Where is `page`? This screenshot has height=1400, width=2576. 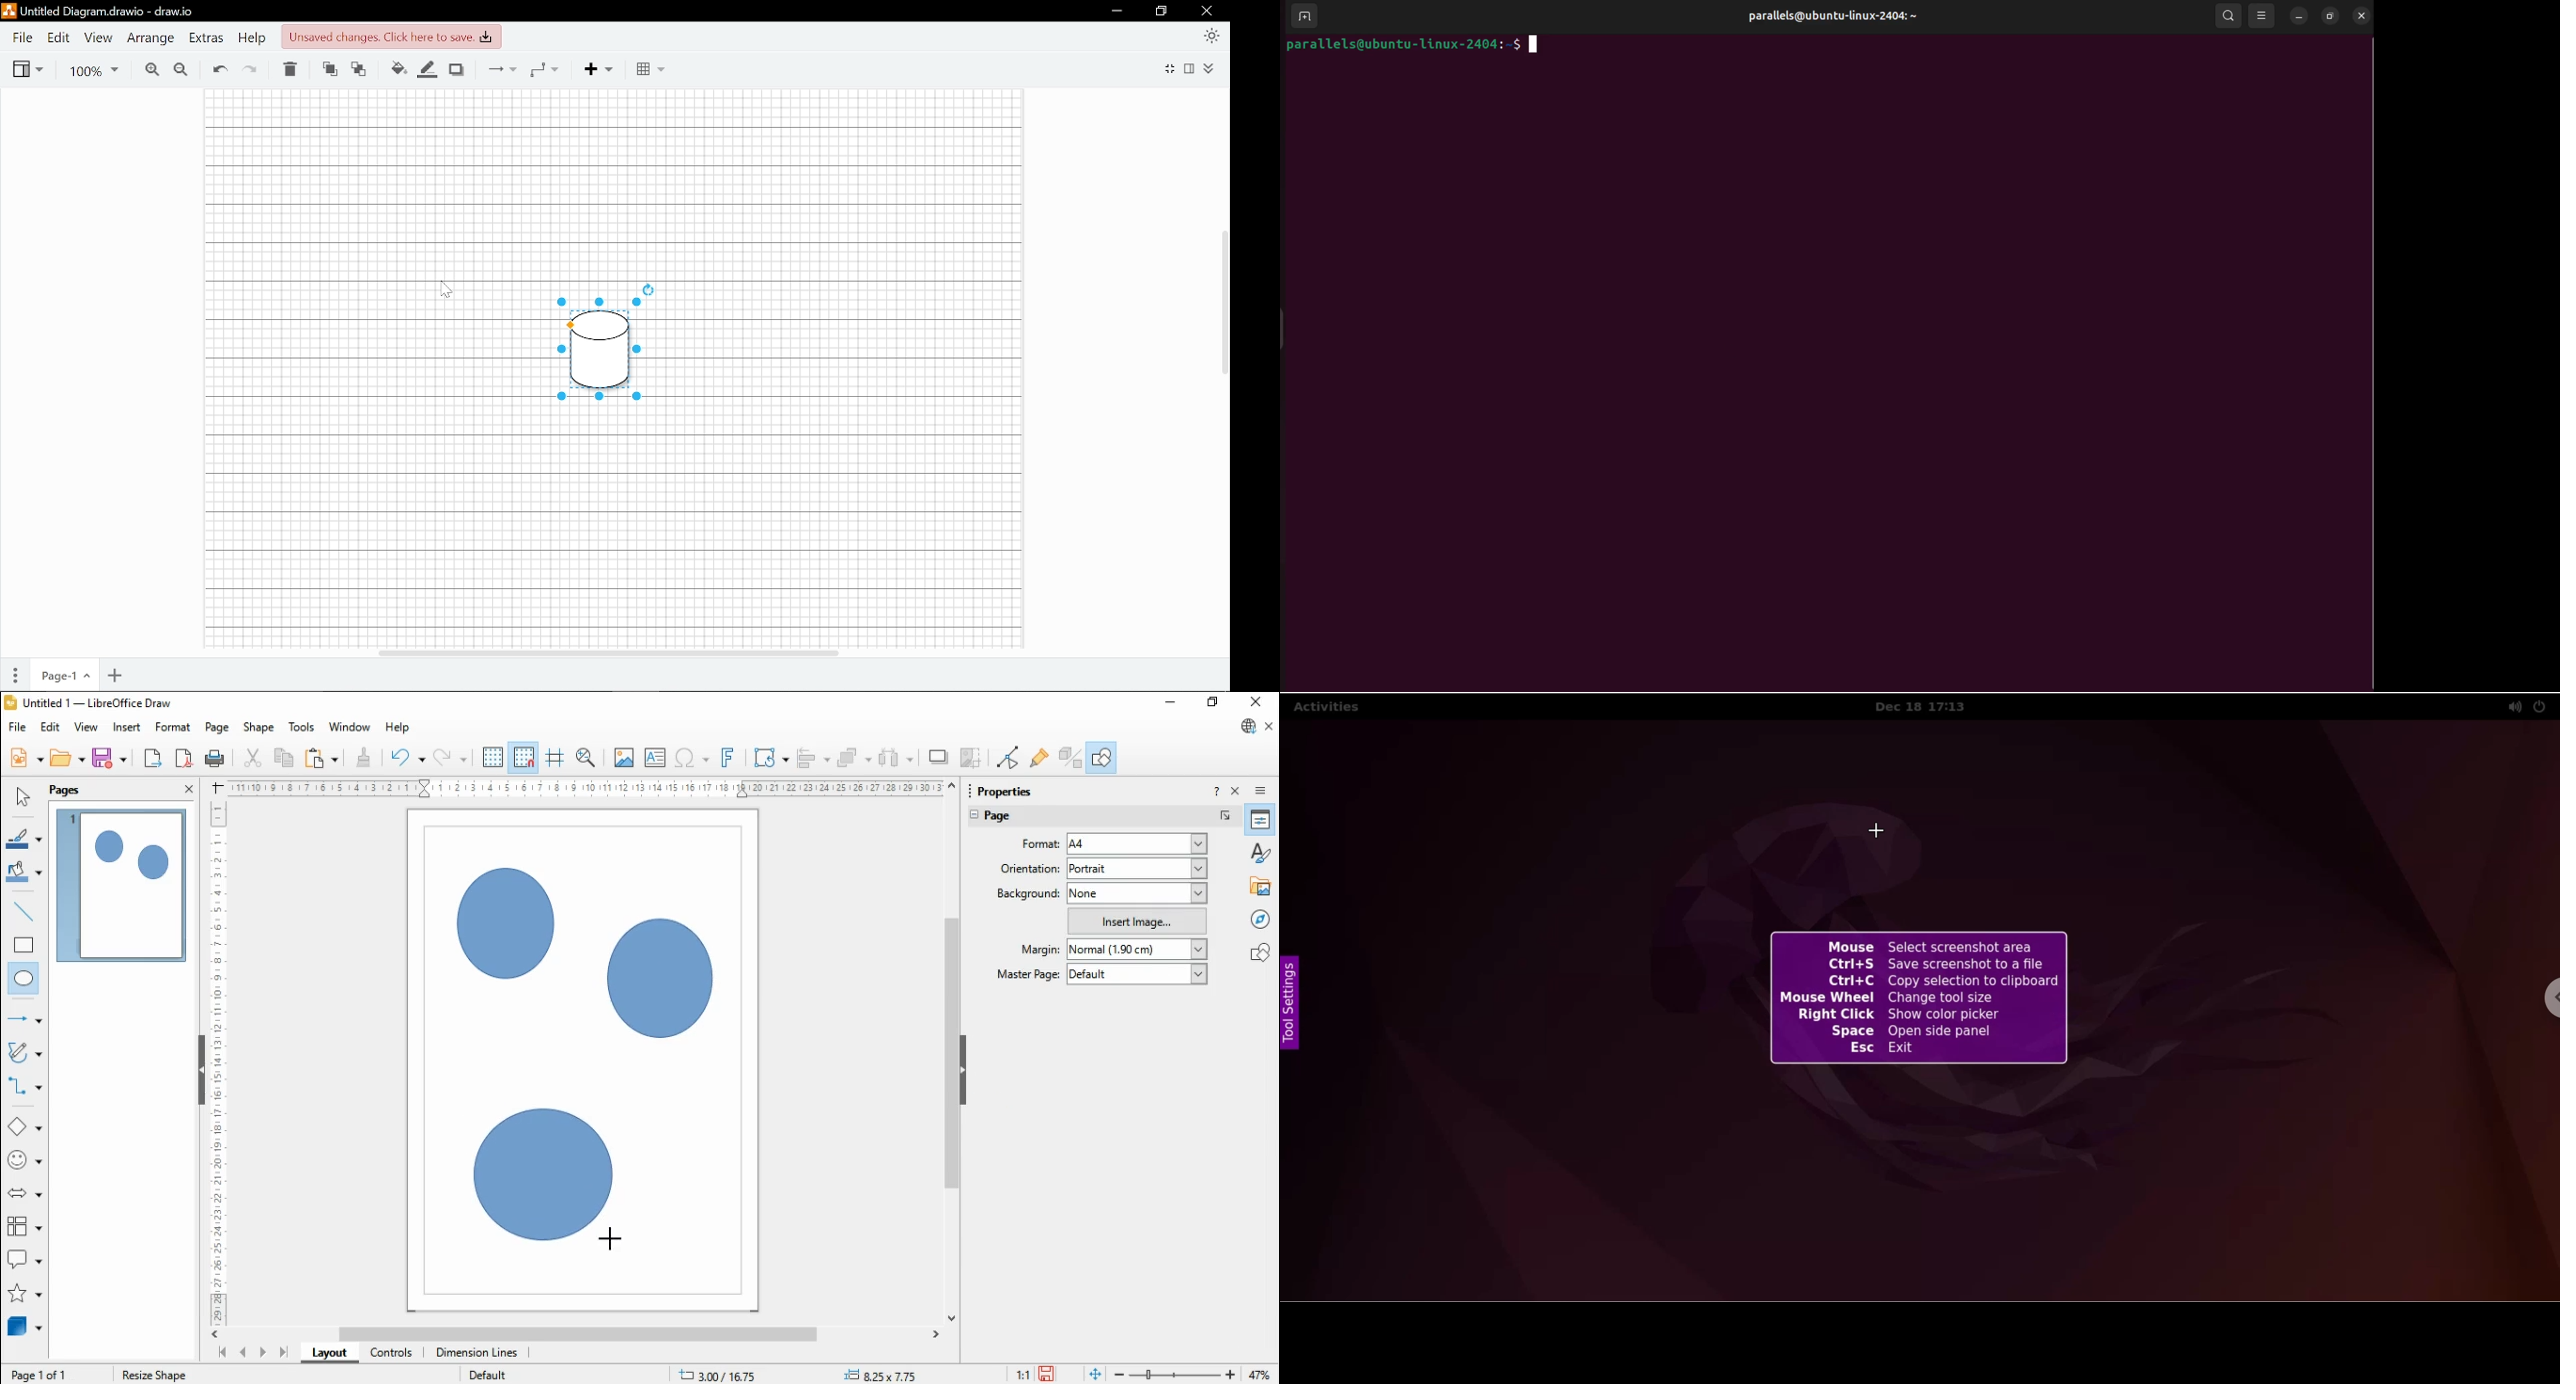
page is located at coordinates (218, 728).